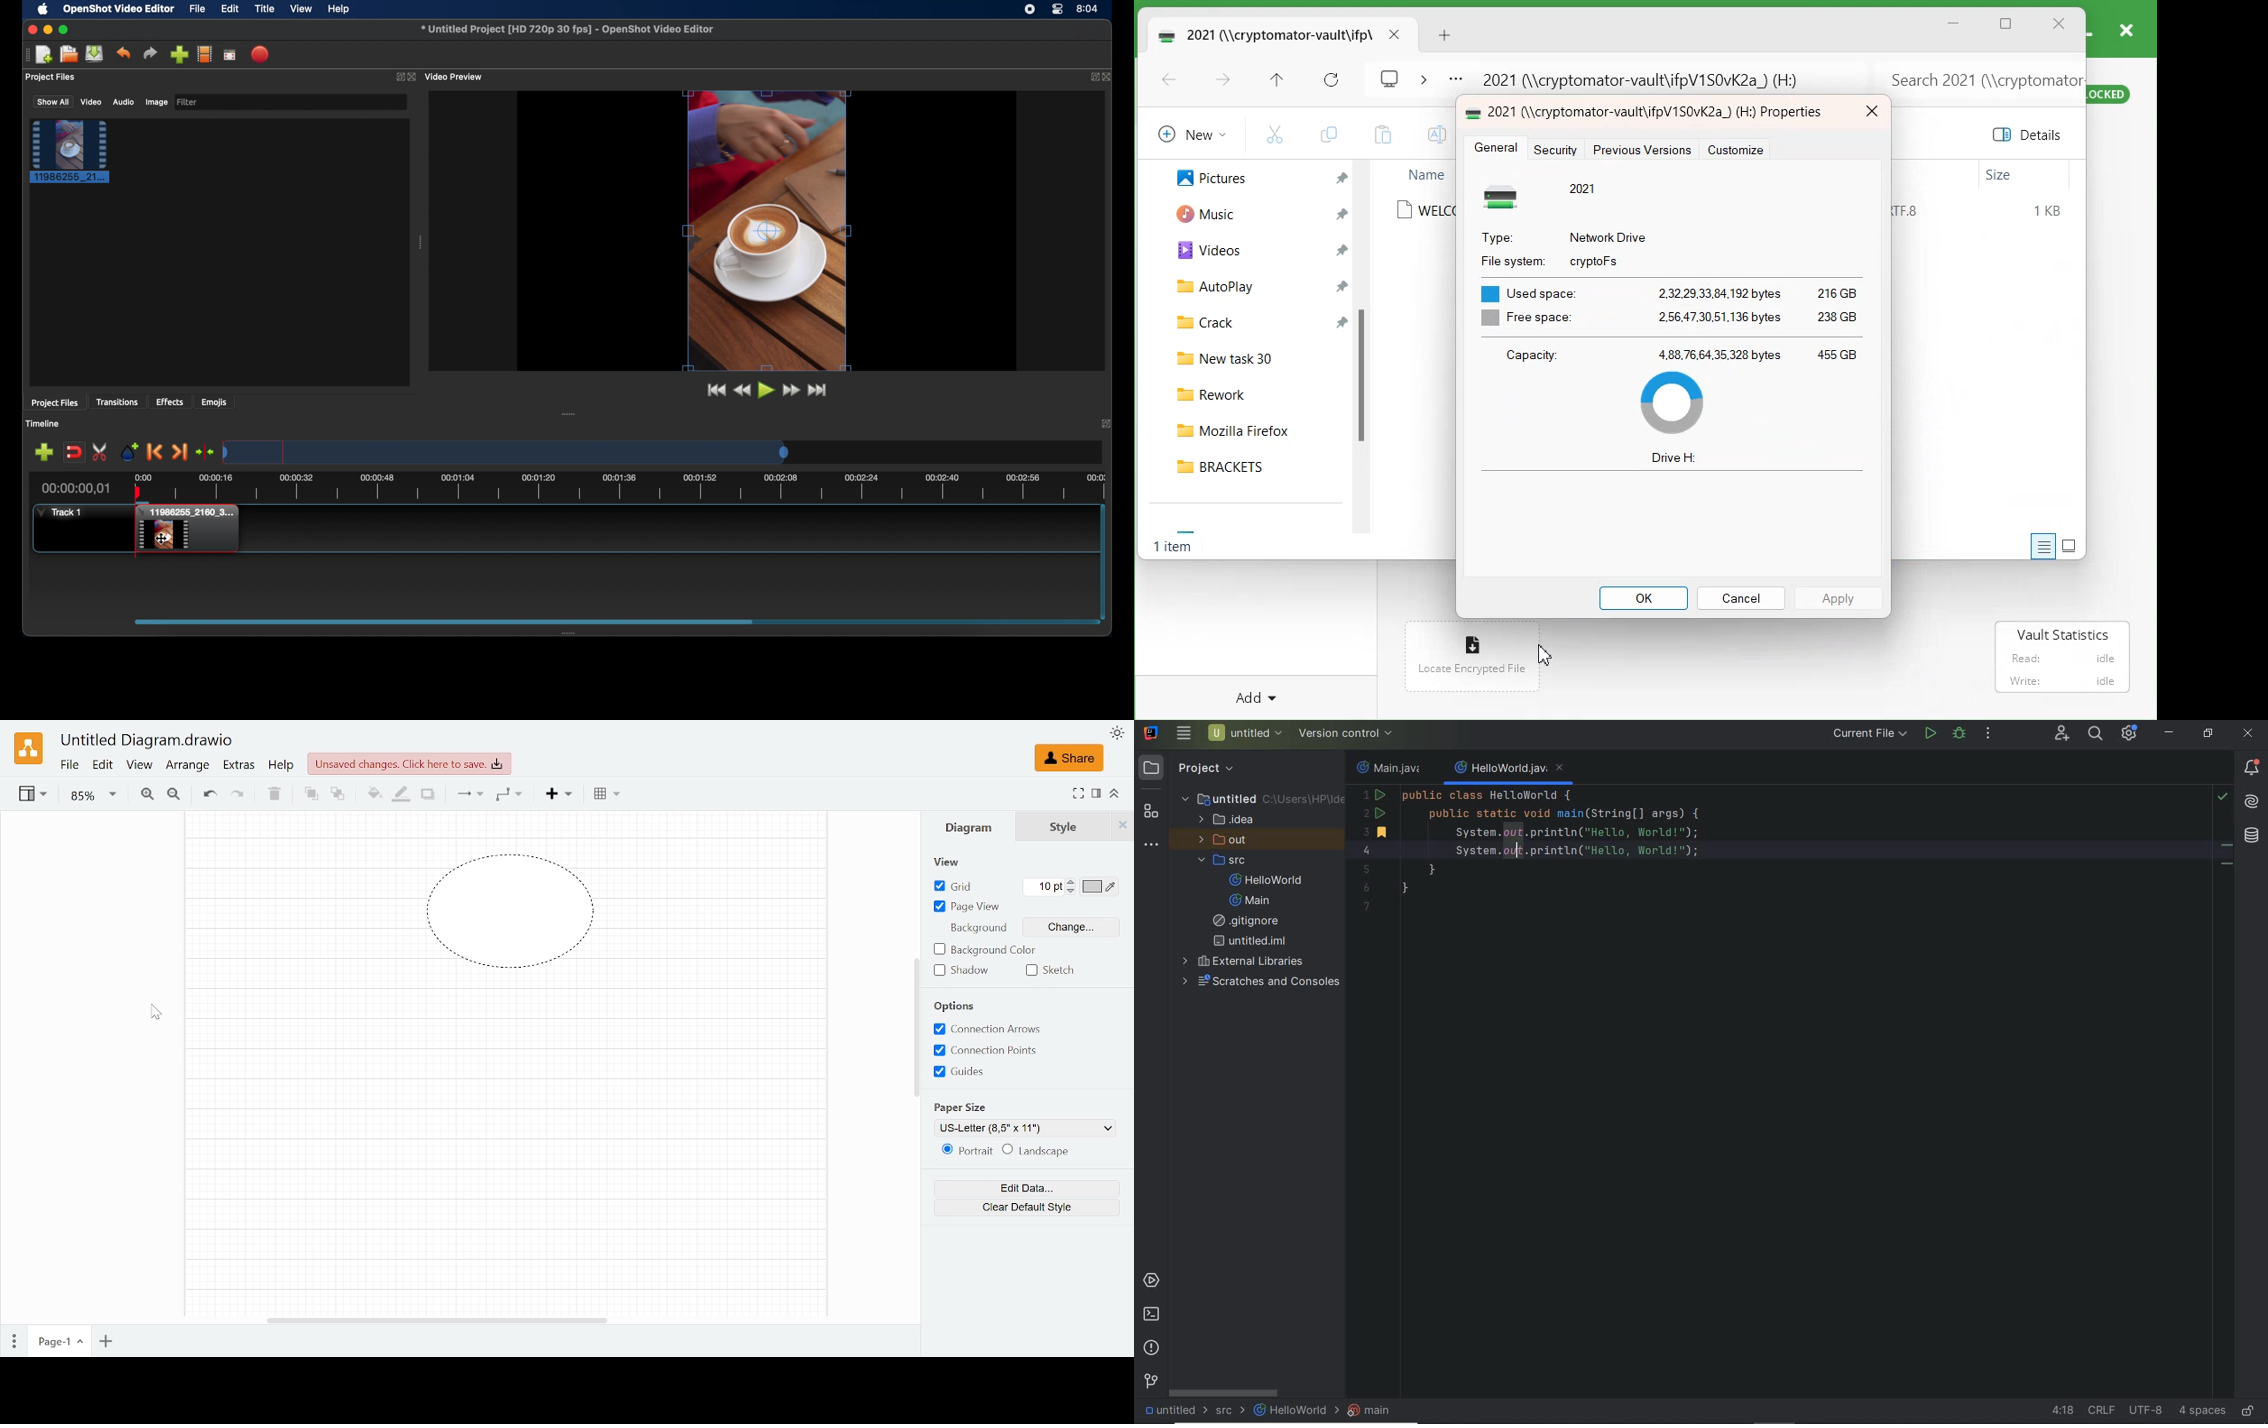  I want to click on Search bar, so click(1978, 75).